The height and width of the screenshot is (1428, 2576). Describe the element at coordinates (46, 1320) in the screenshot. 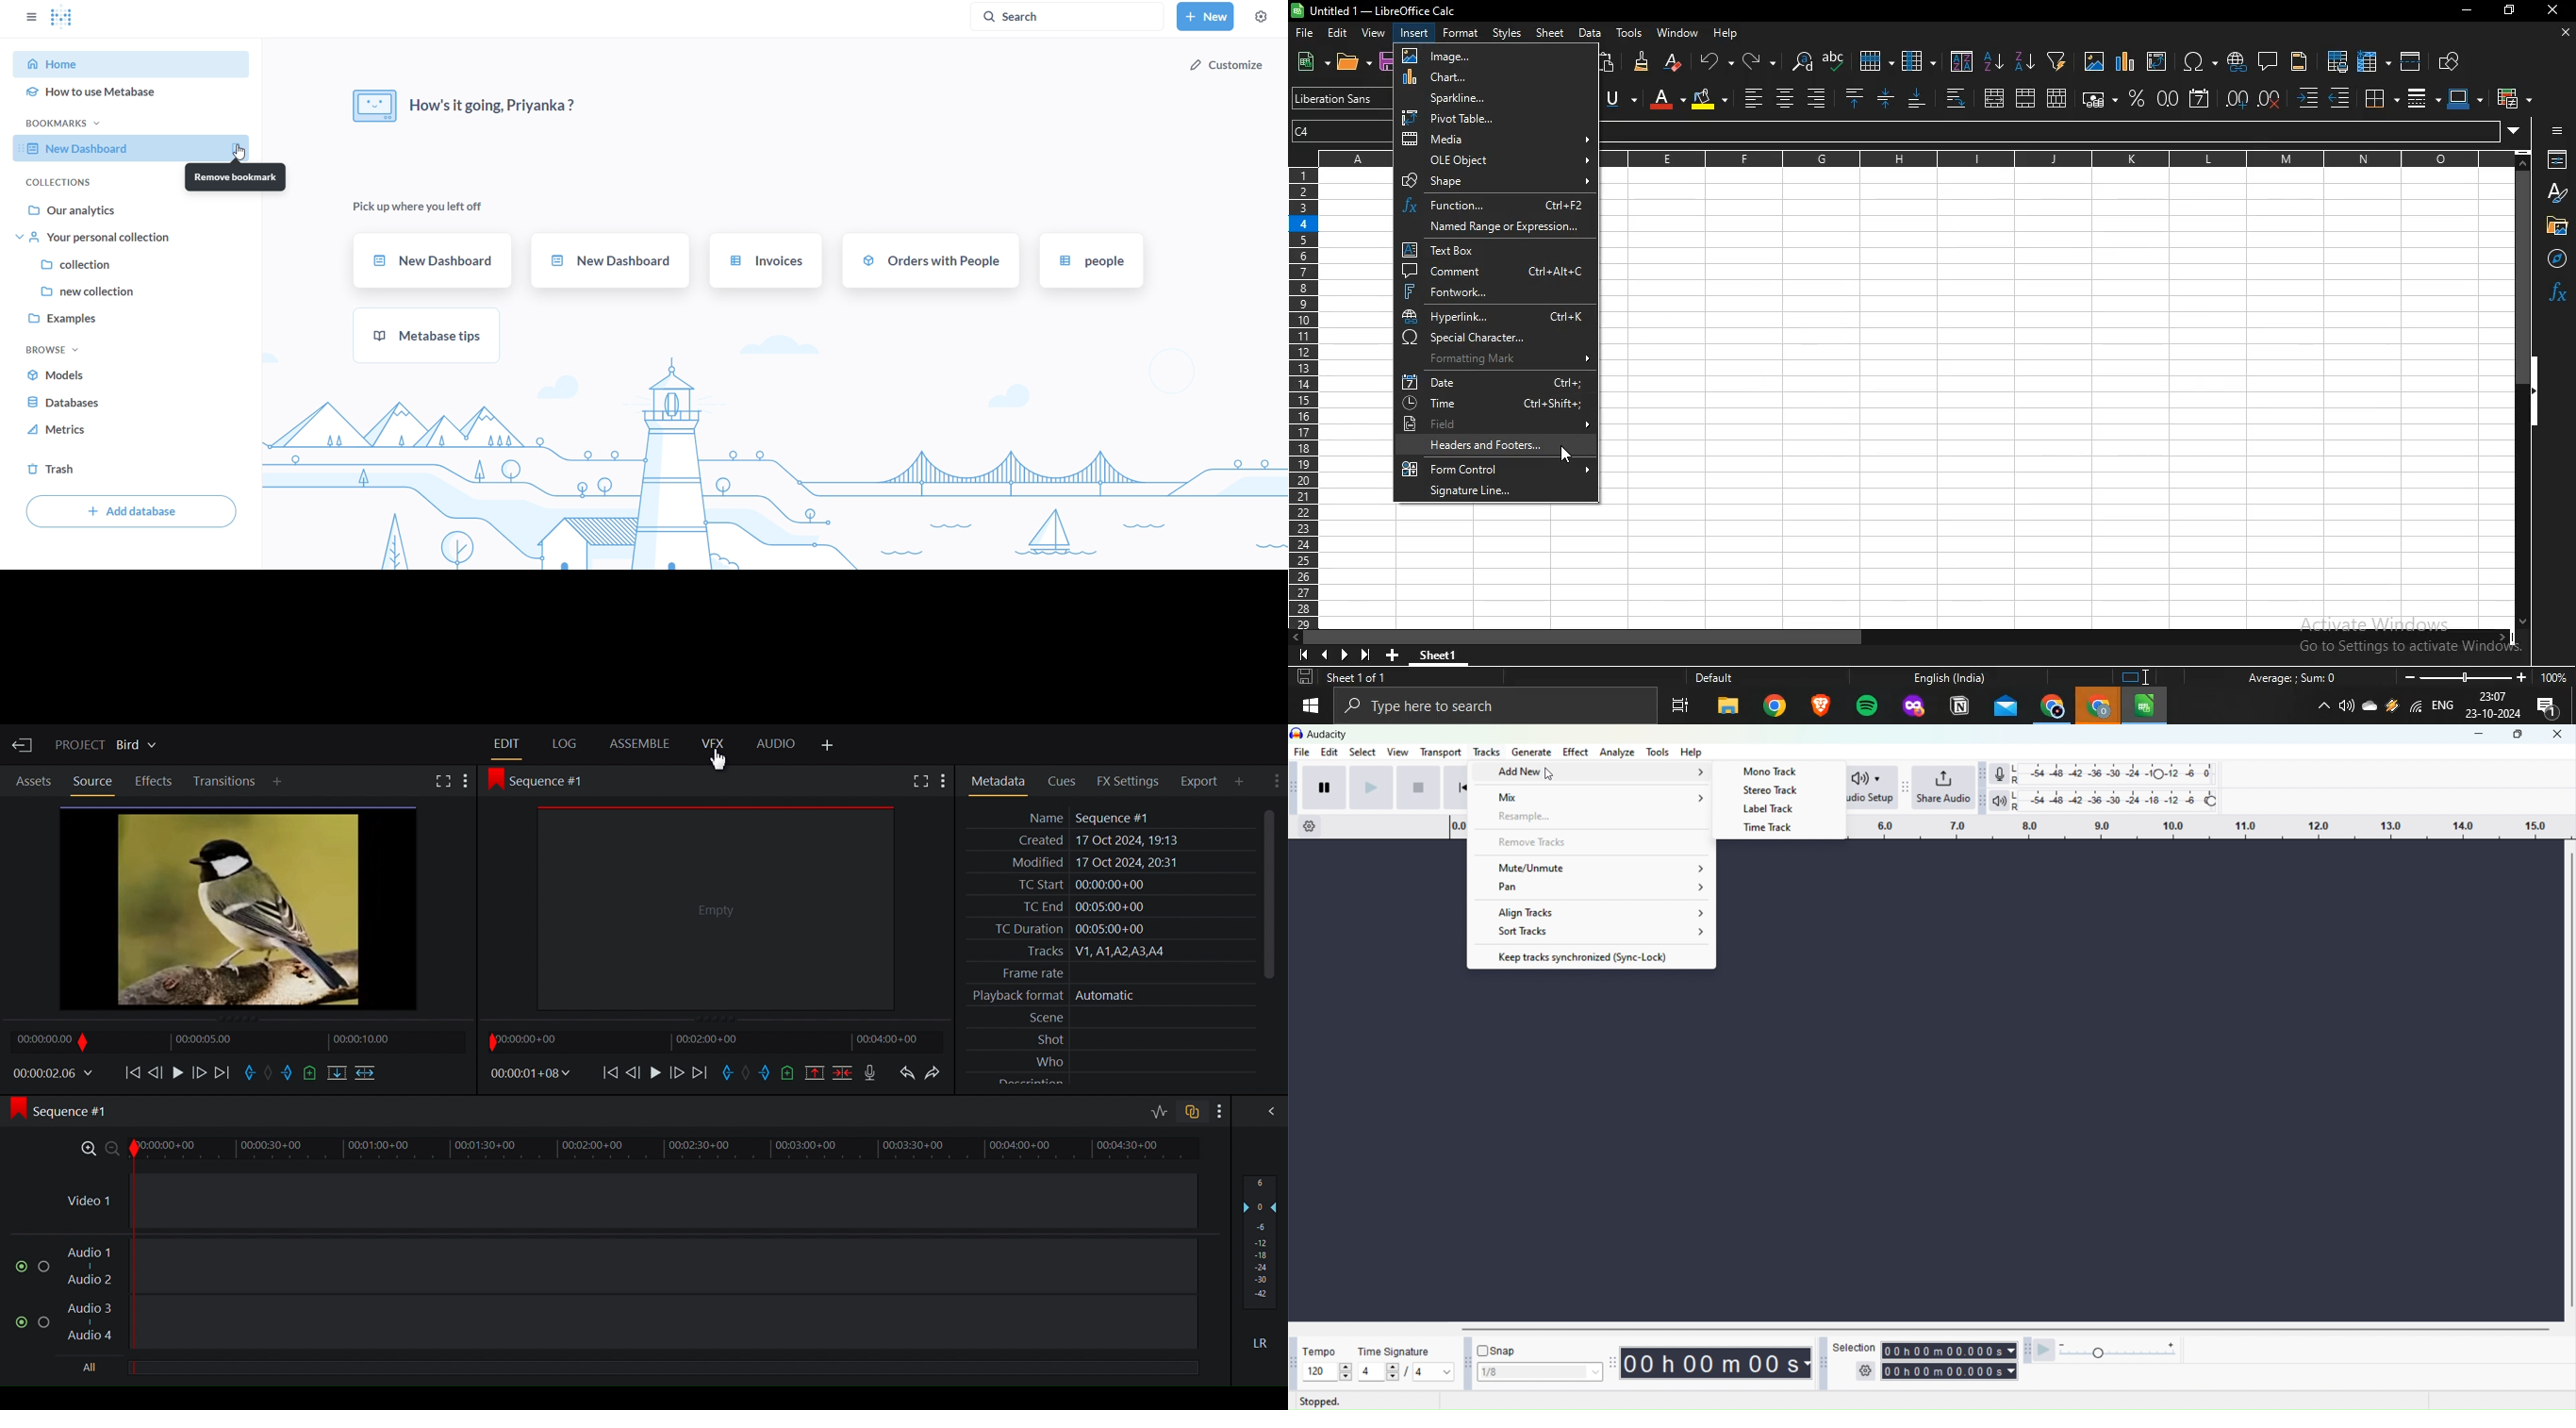

I see `Solo this track` at that location.